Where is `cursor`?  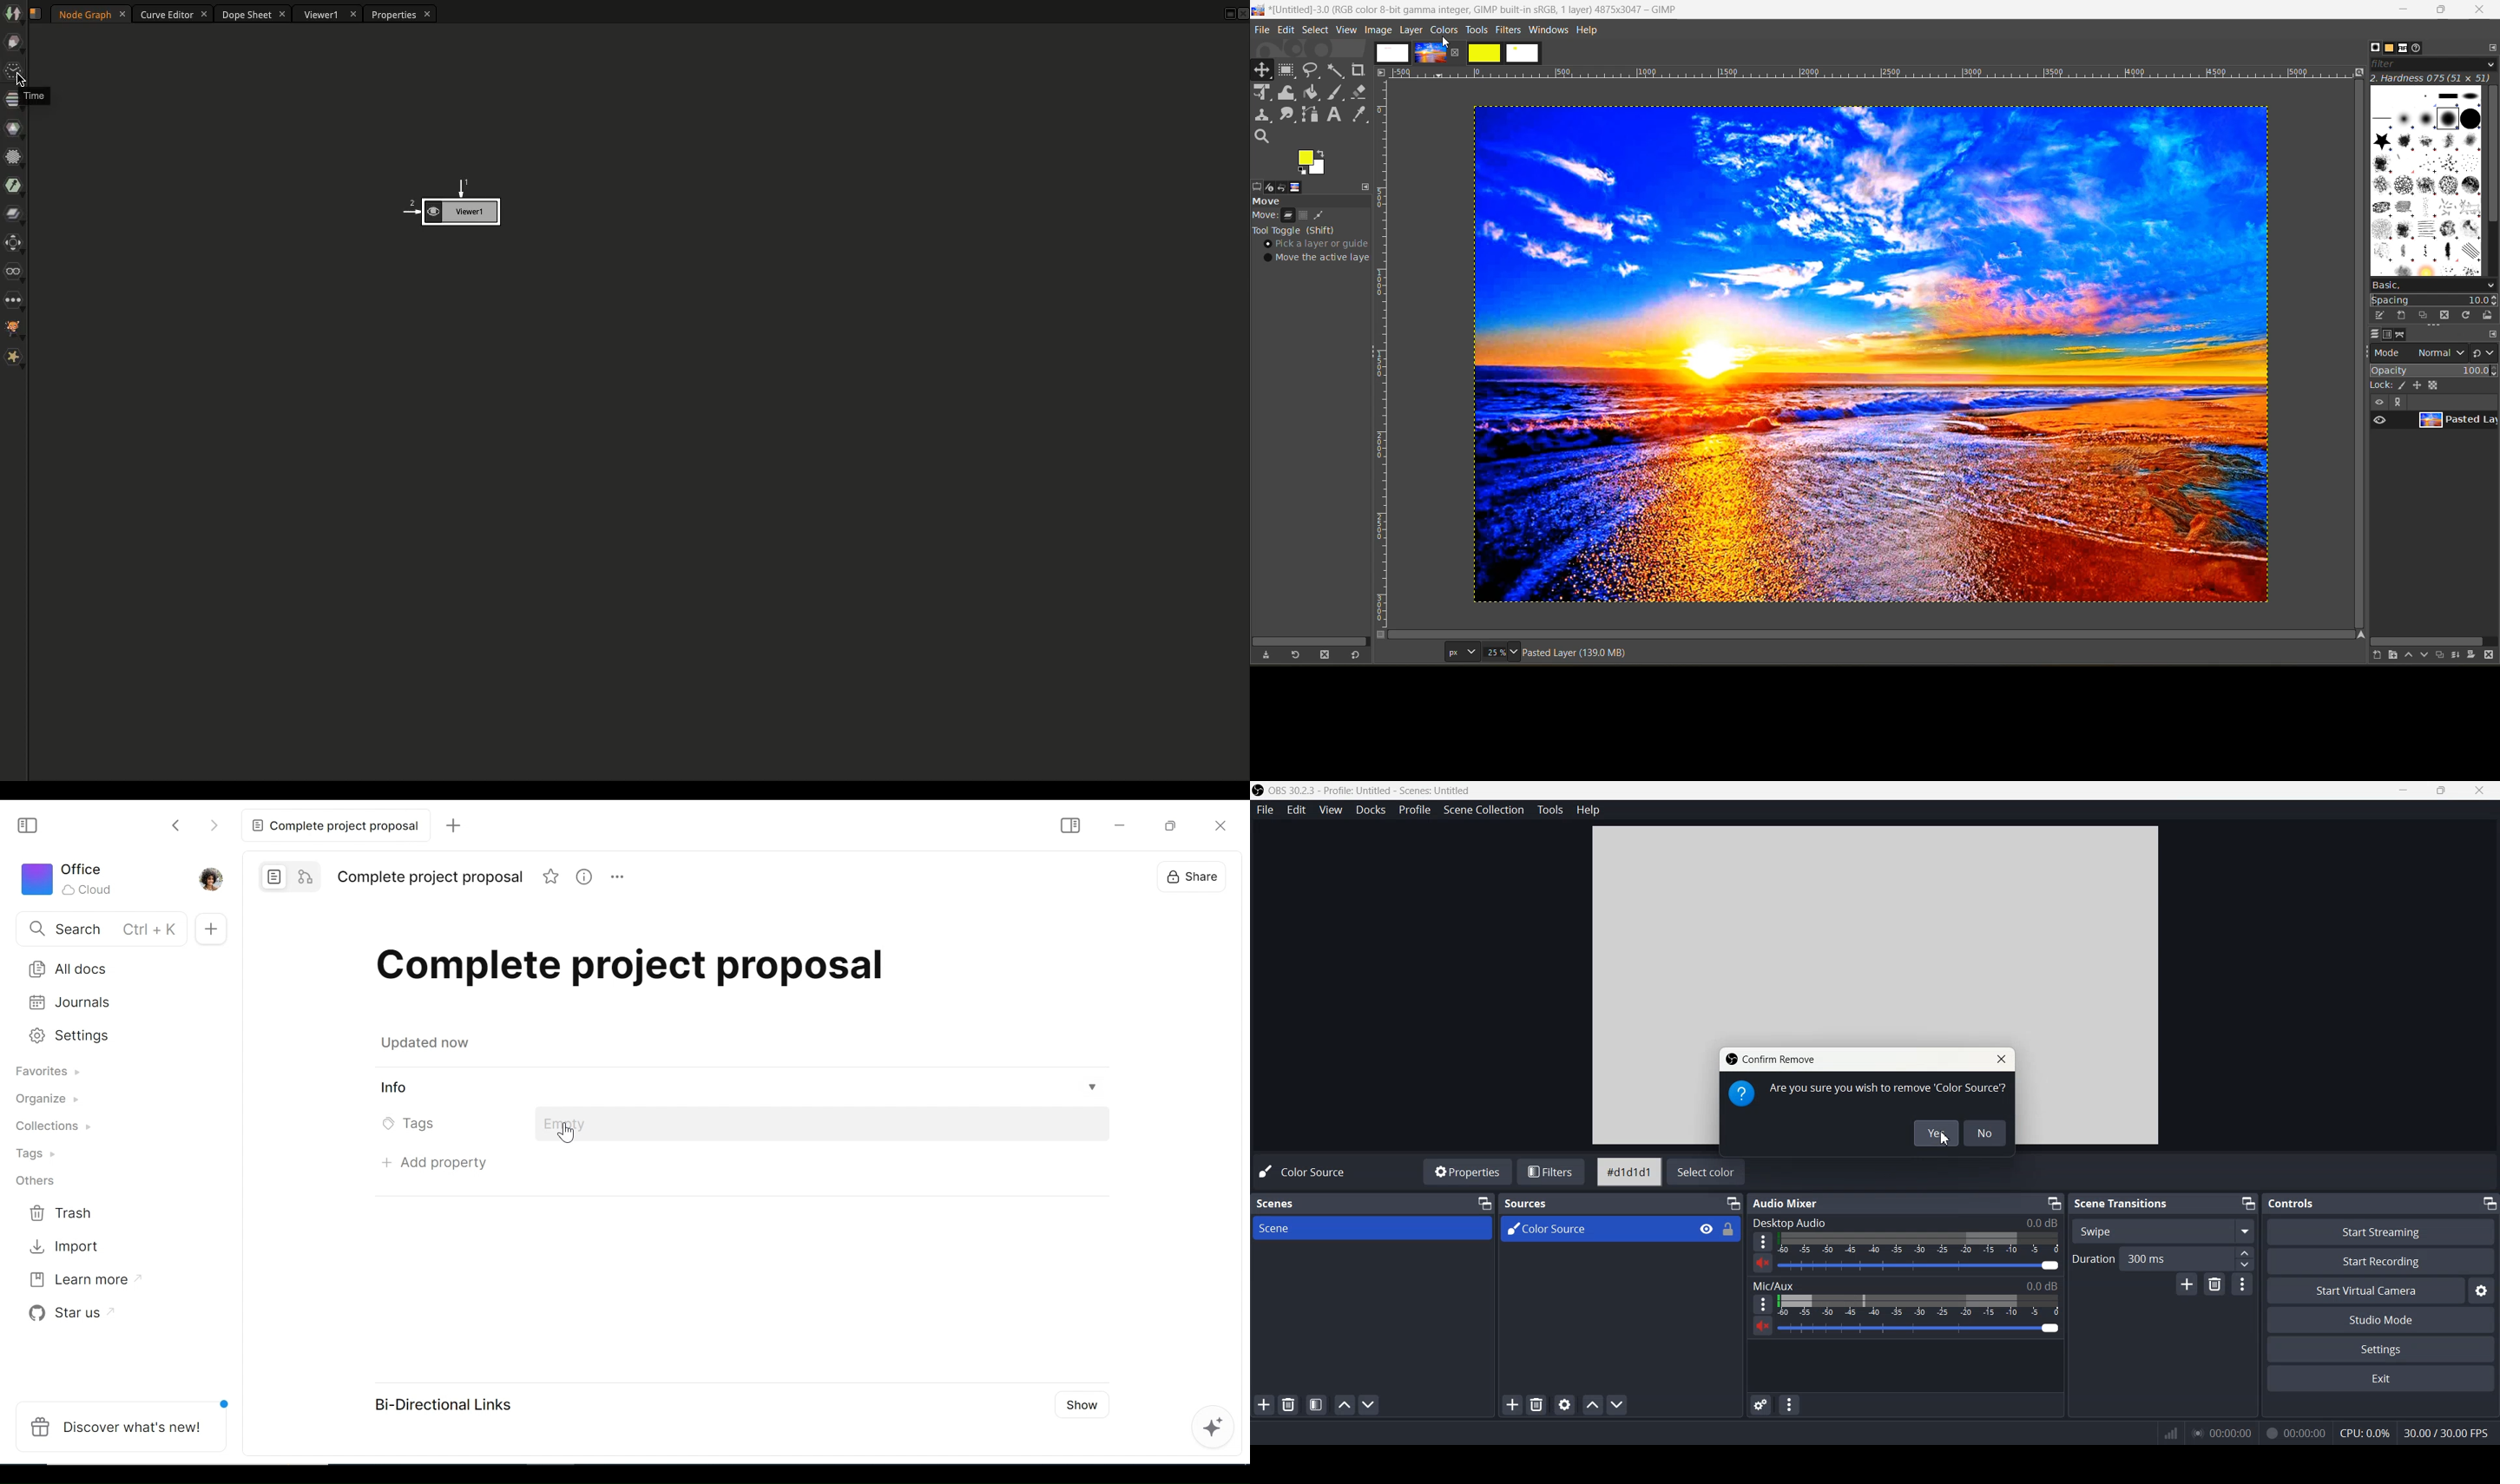
cursor is located at coordinates (1451, 43).